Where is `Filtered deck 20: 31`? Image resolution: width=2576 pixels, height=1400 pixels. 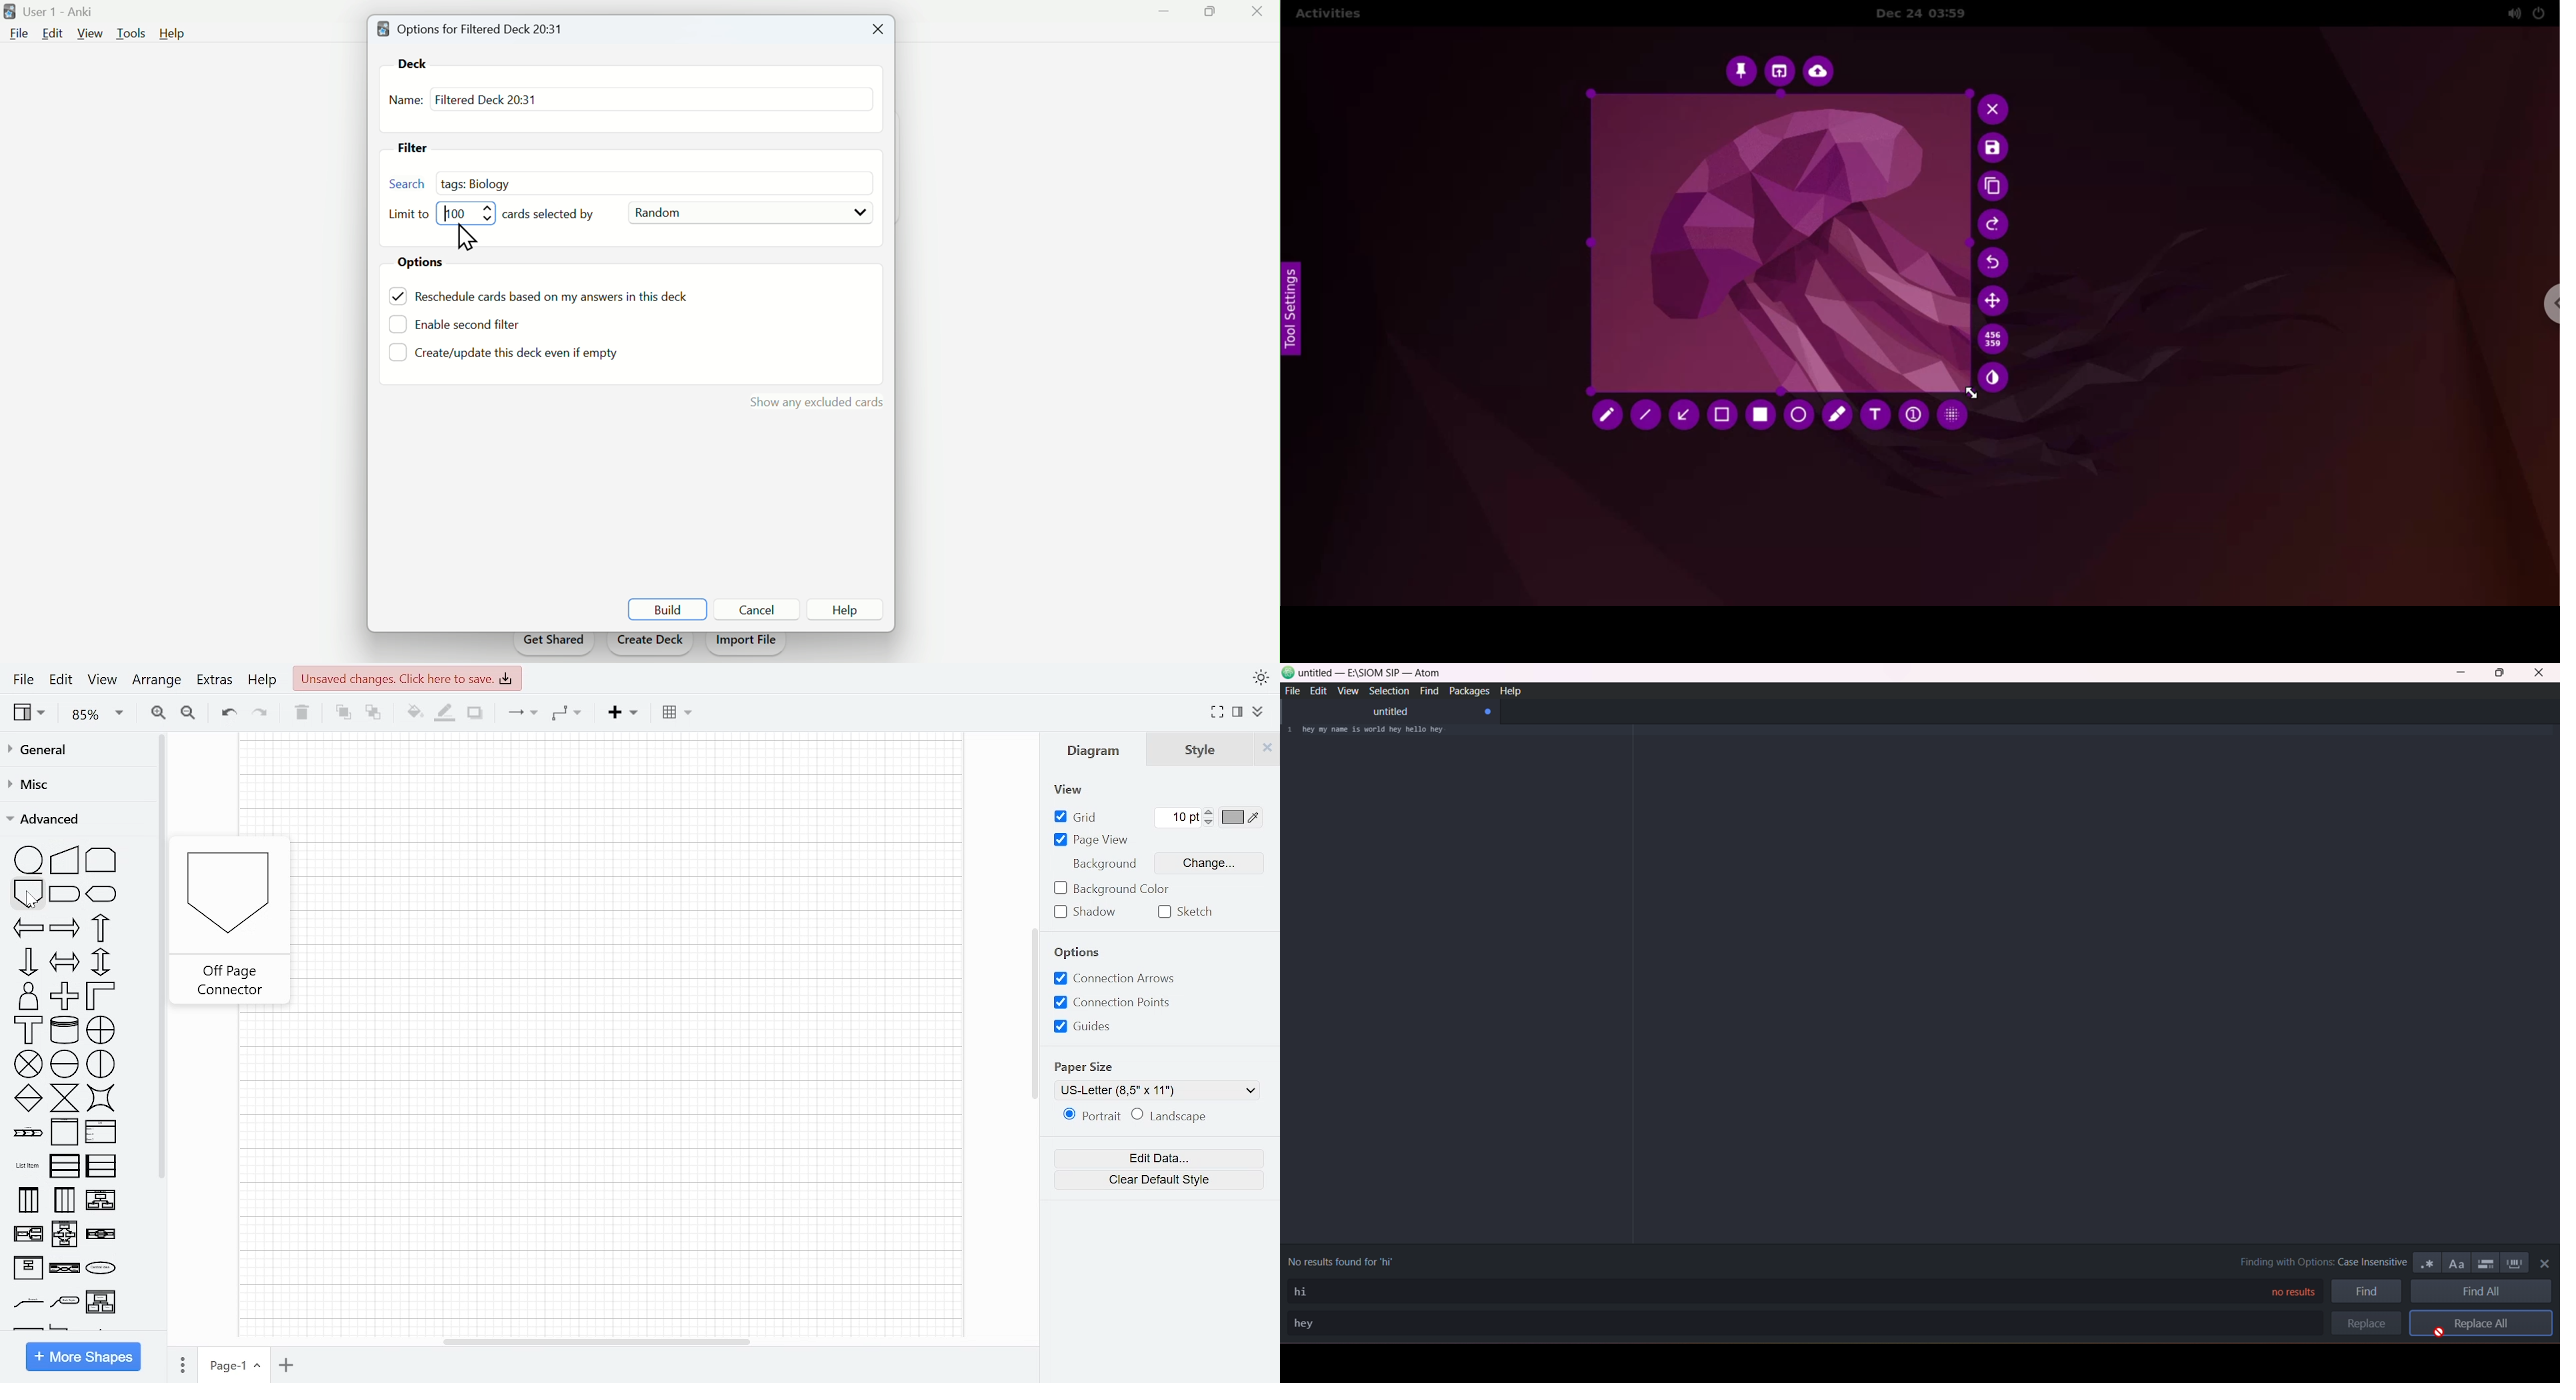 Filtered deck 20: 31 is located at coordinates (485, 99).